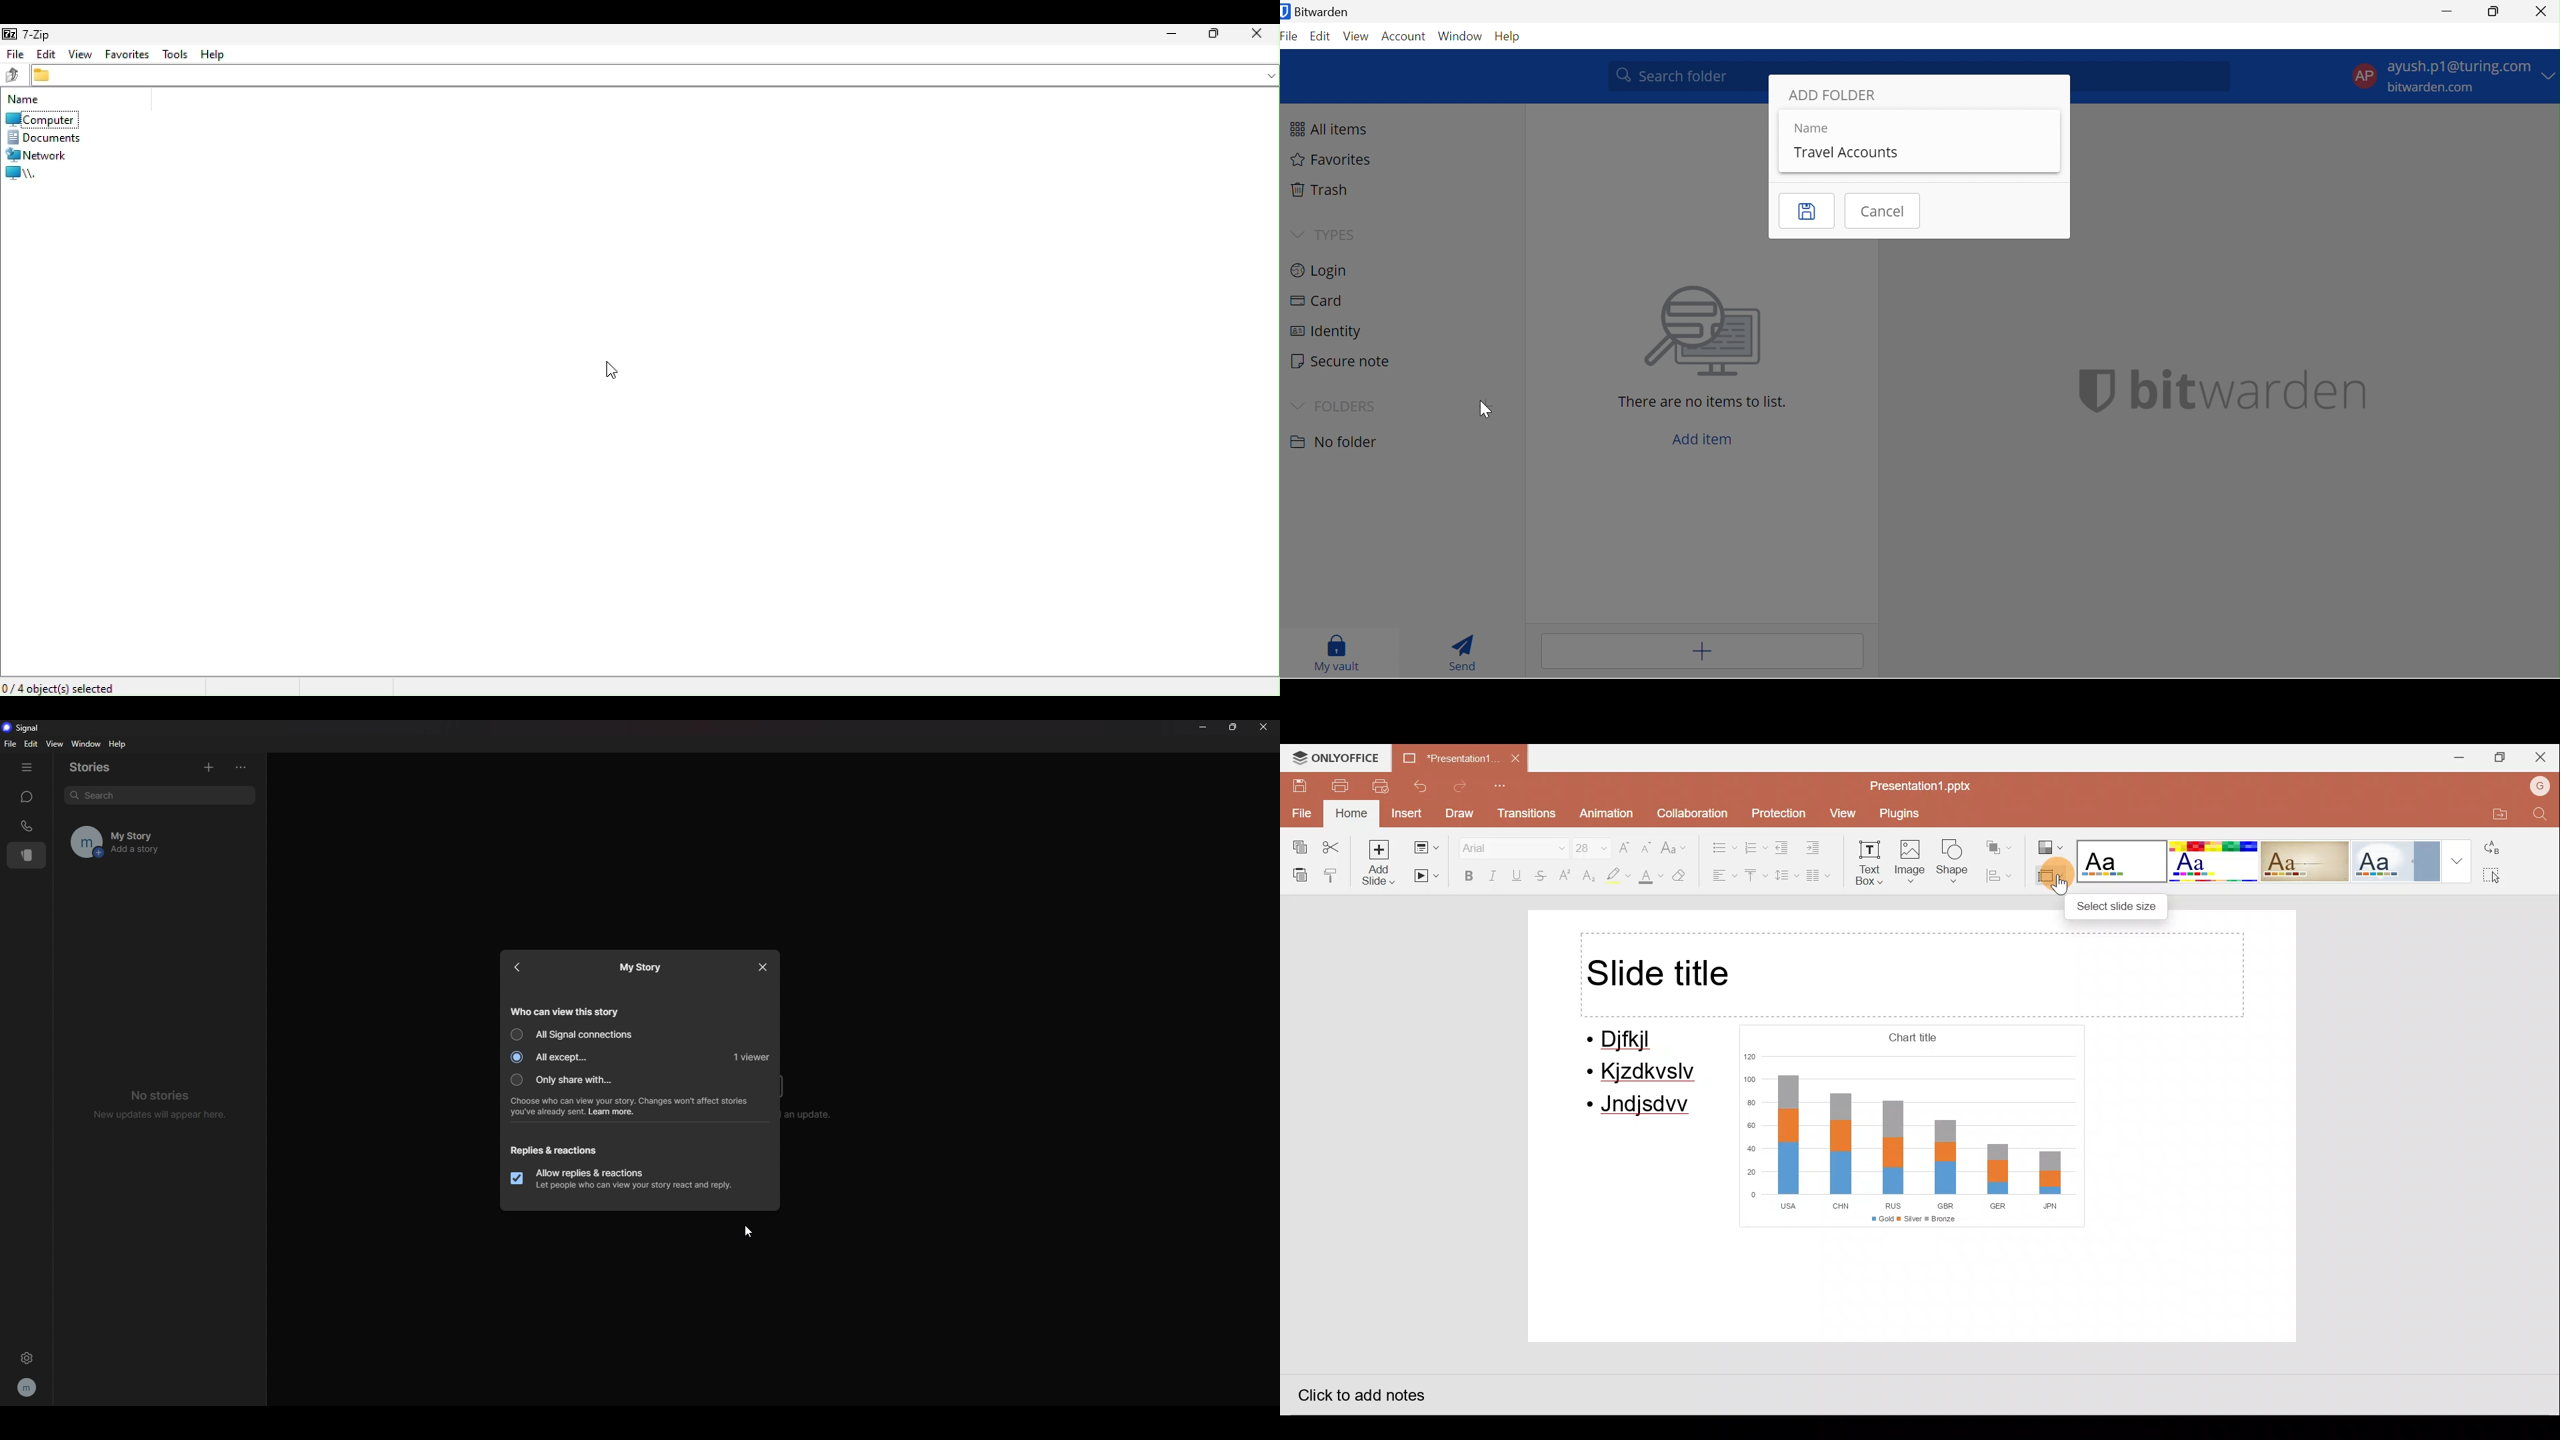 The image size is (2576, 1456). Describe the element at coordinates (644, 967) in the screenshot. I see `my story` at that location.